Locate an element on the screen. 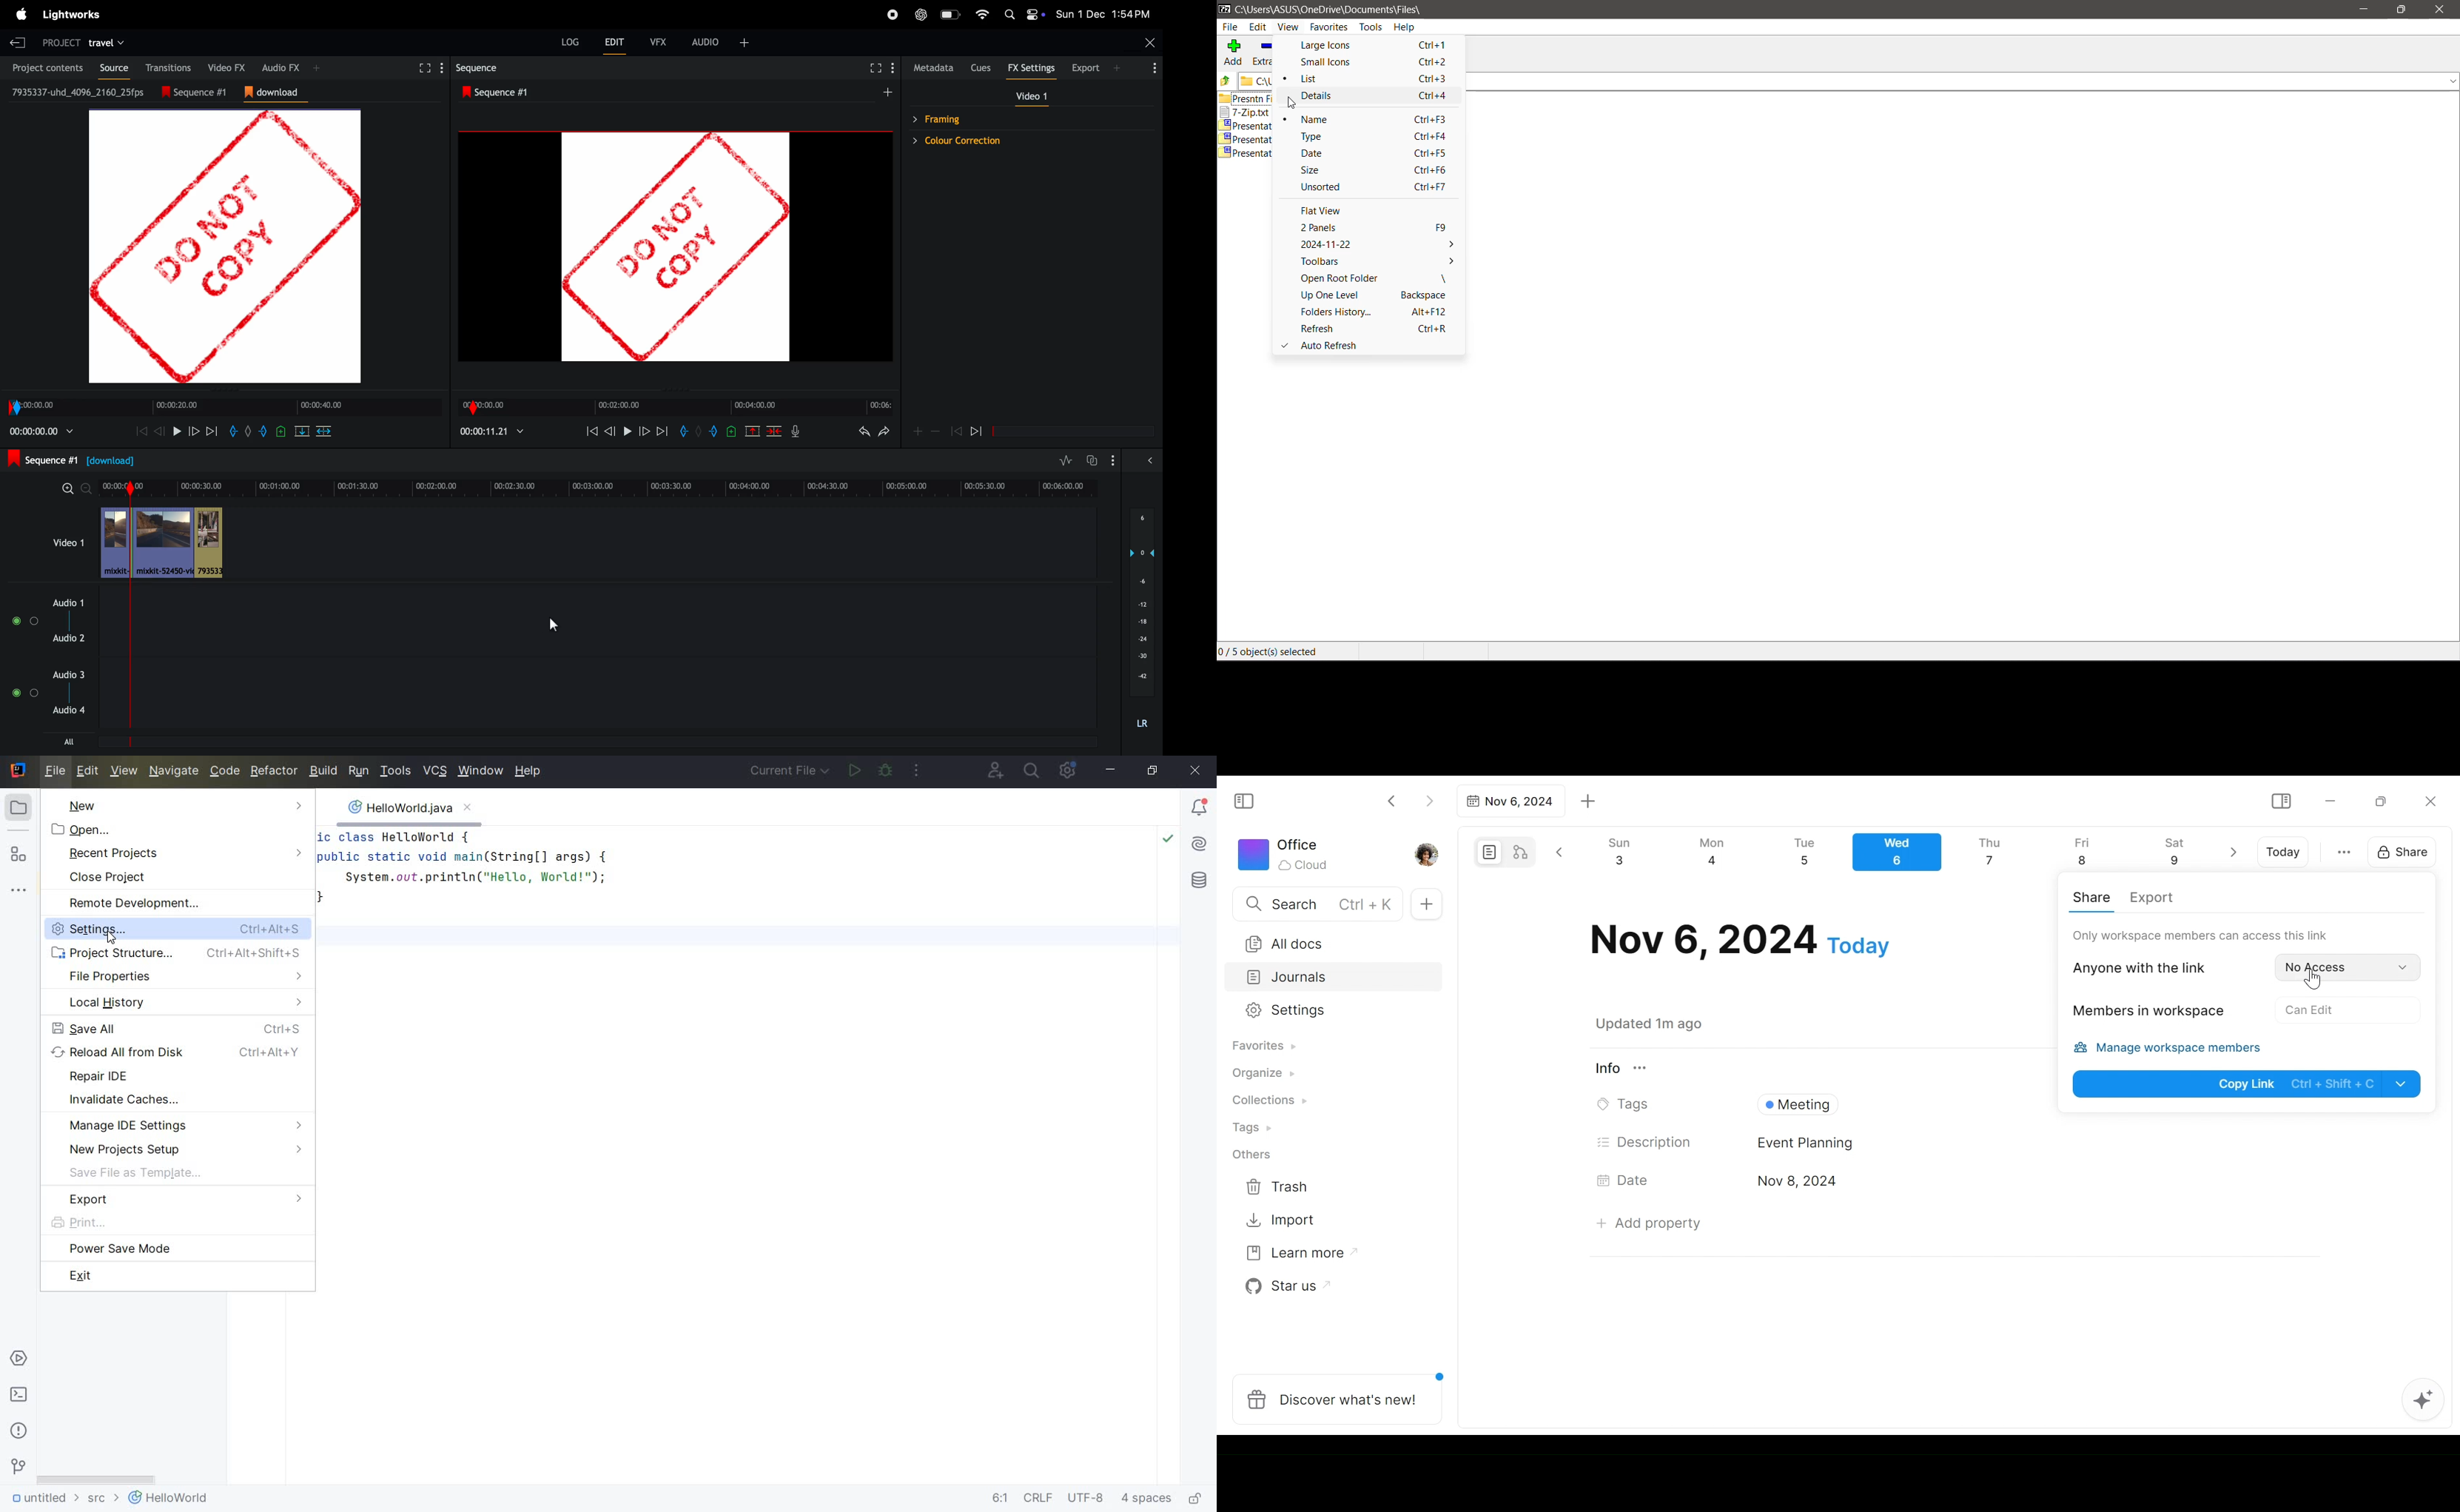 The height and width of the screenshot is (1512, 2464). system name is located at coordinates (17, 771).